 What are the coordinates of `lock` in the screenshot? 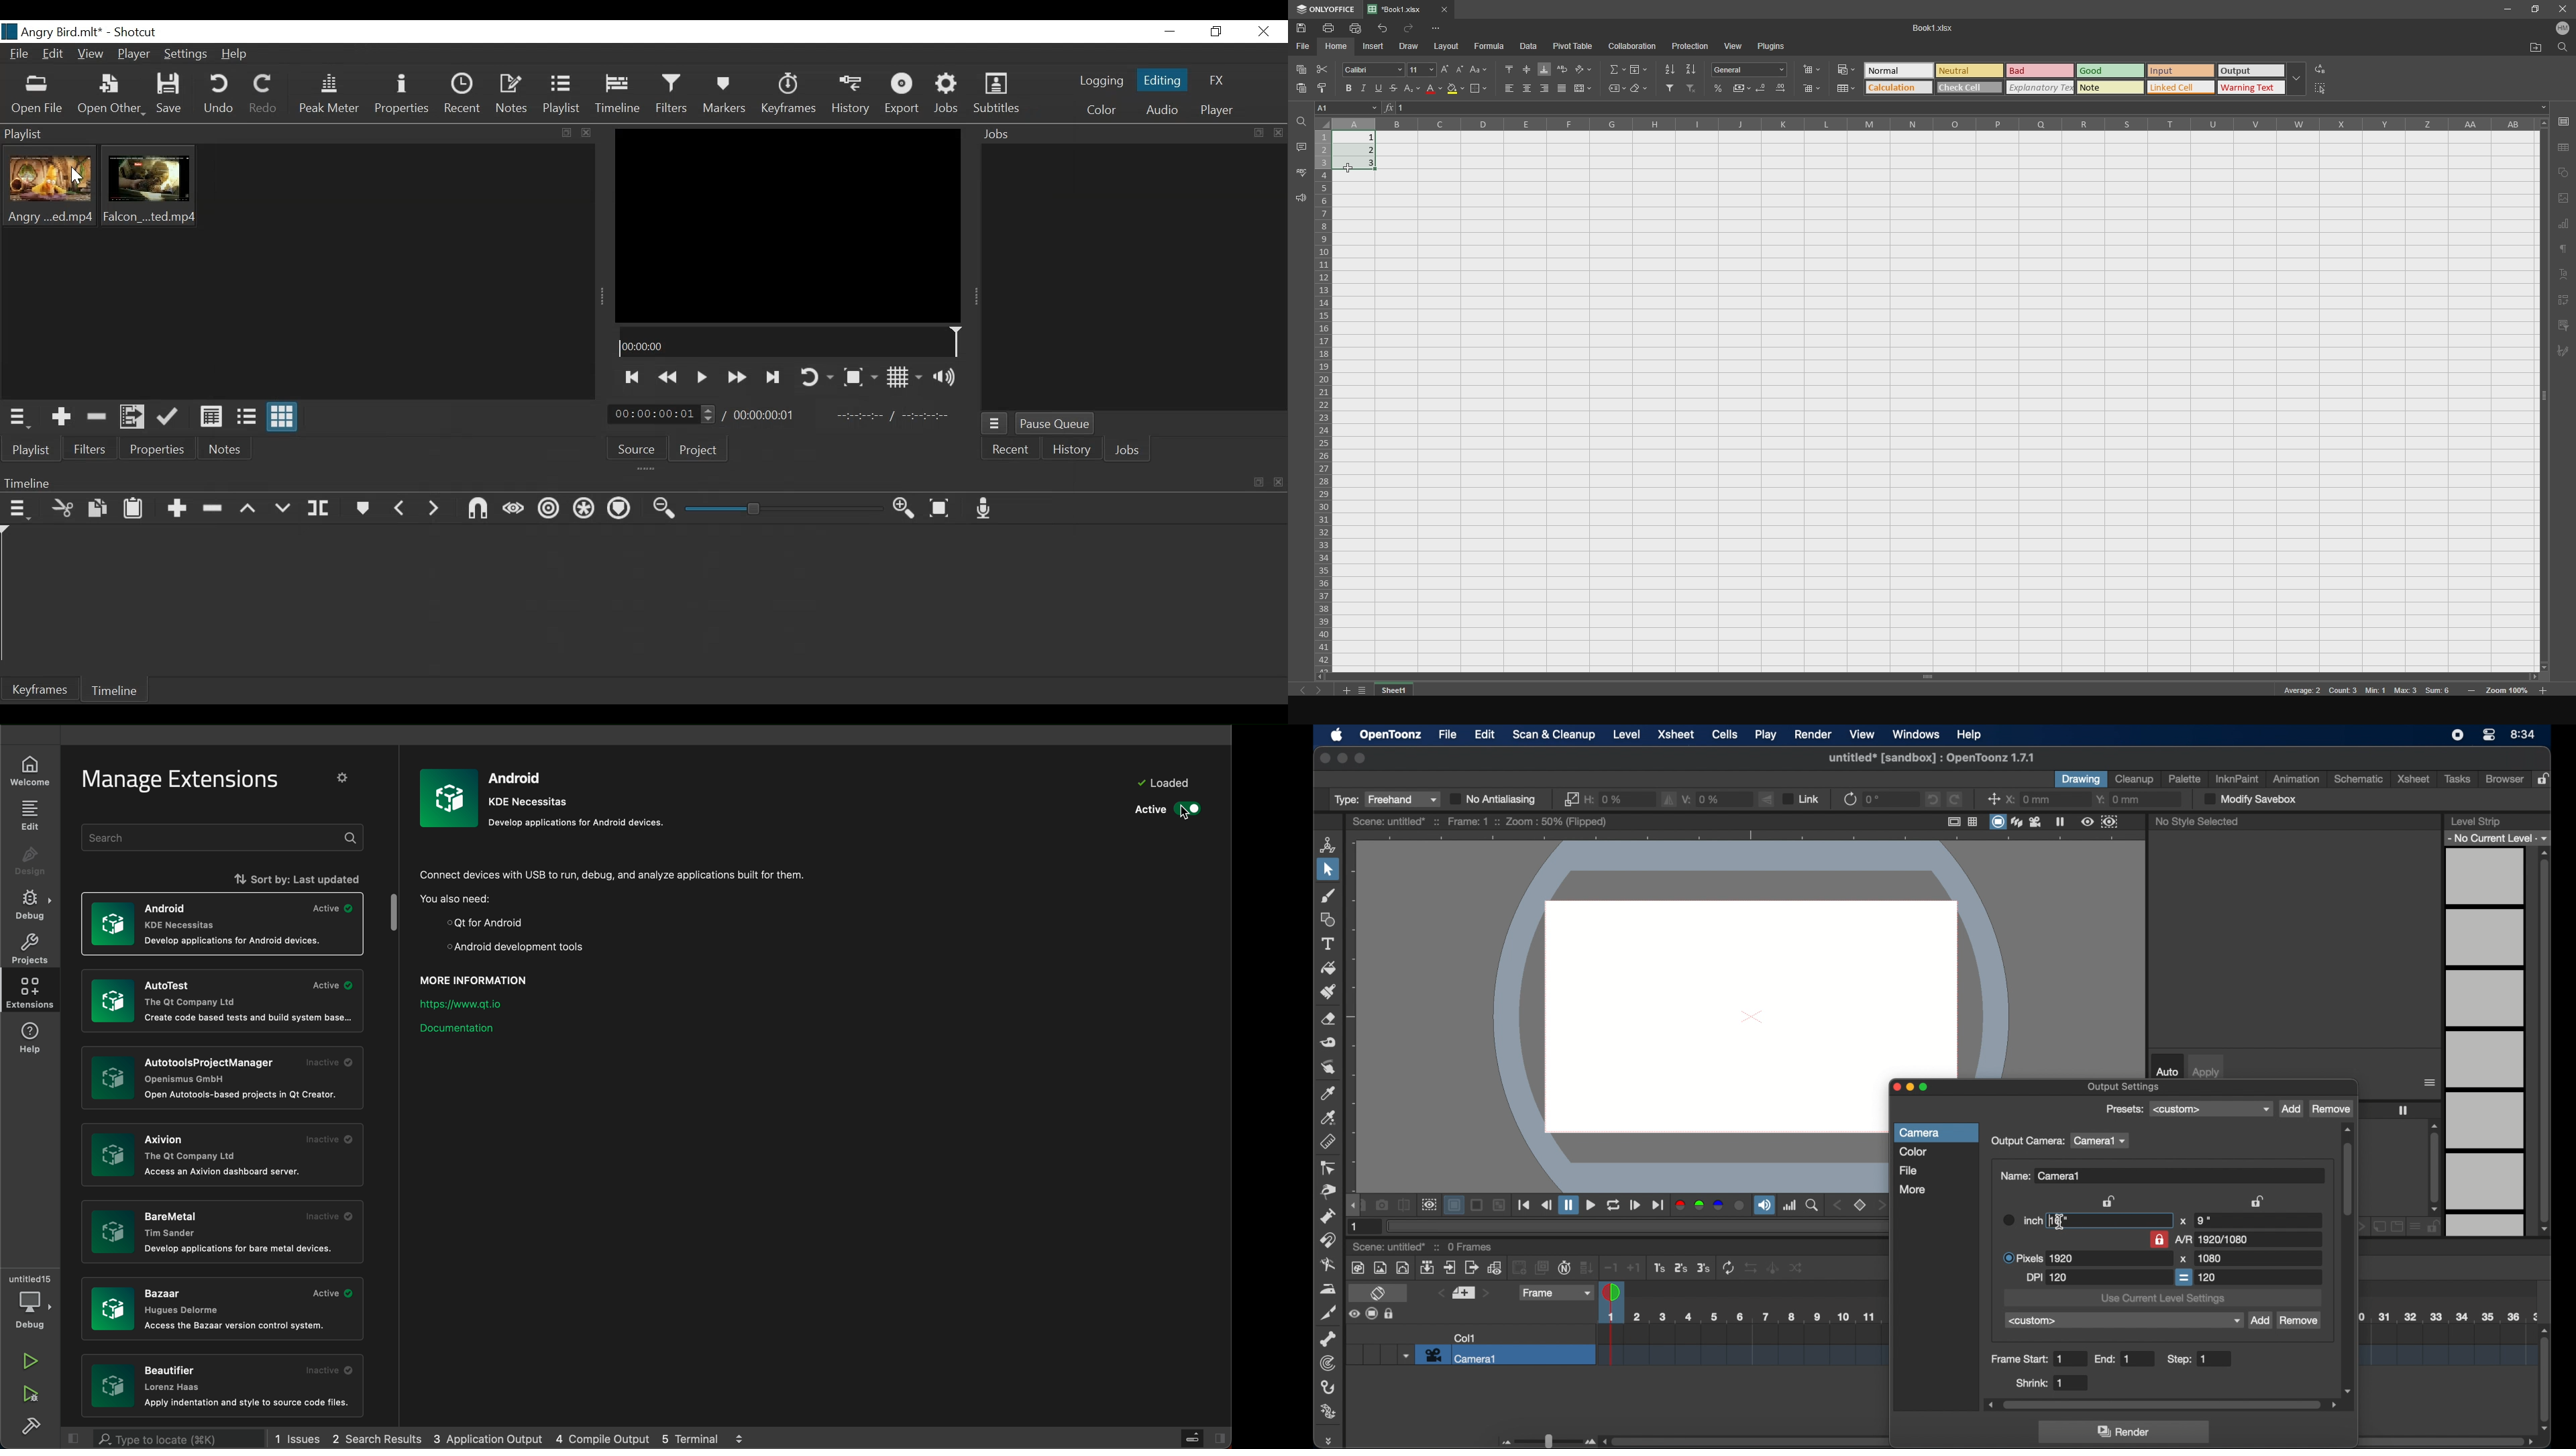 It's located at (2545, 780).